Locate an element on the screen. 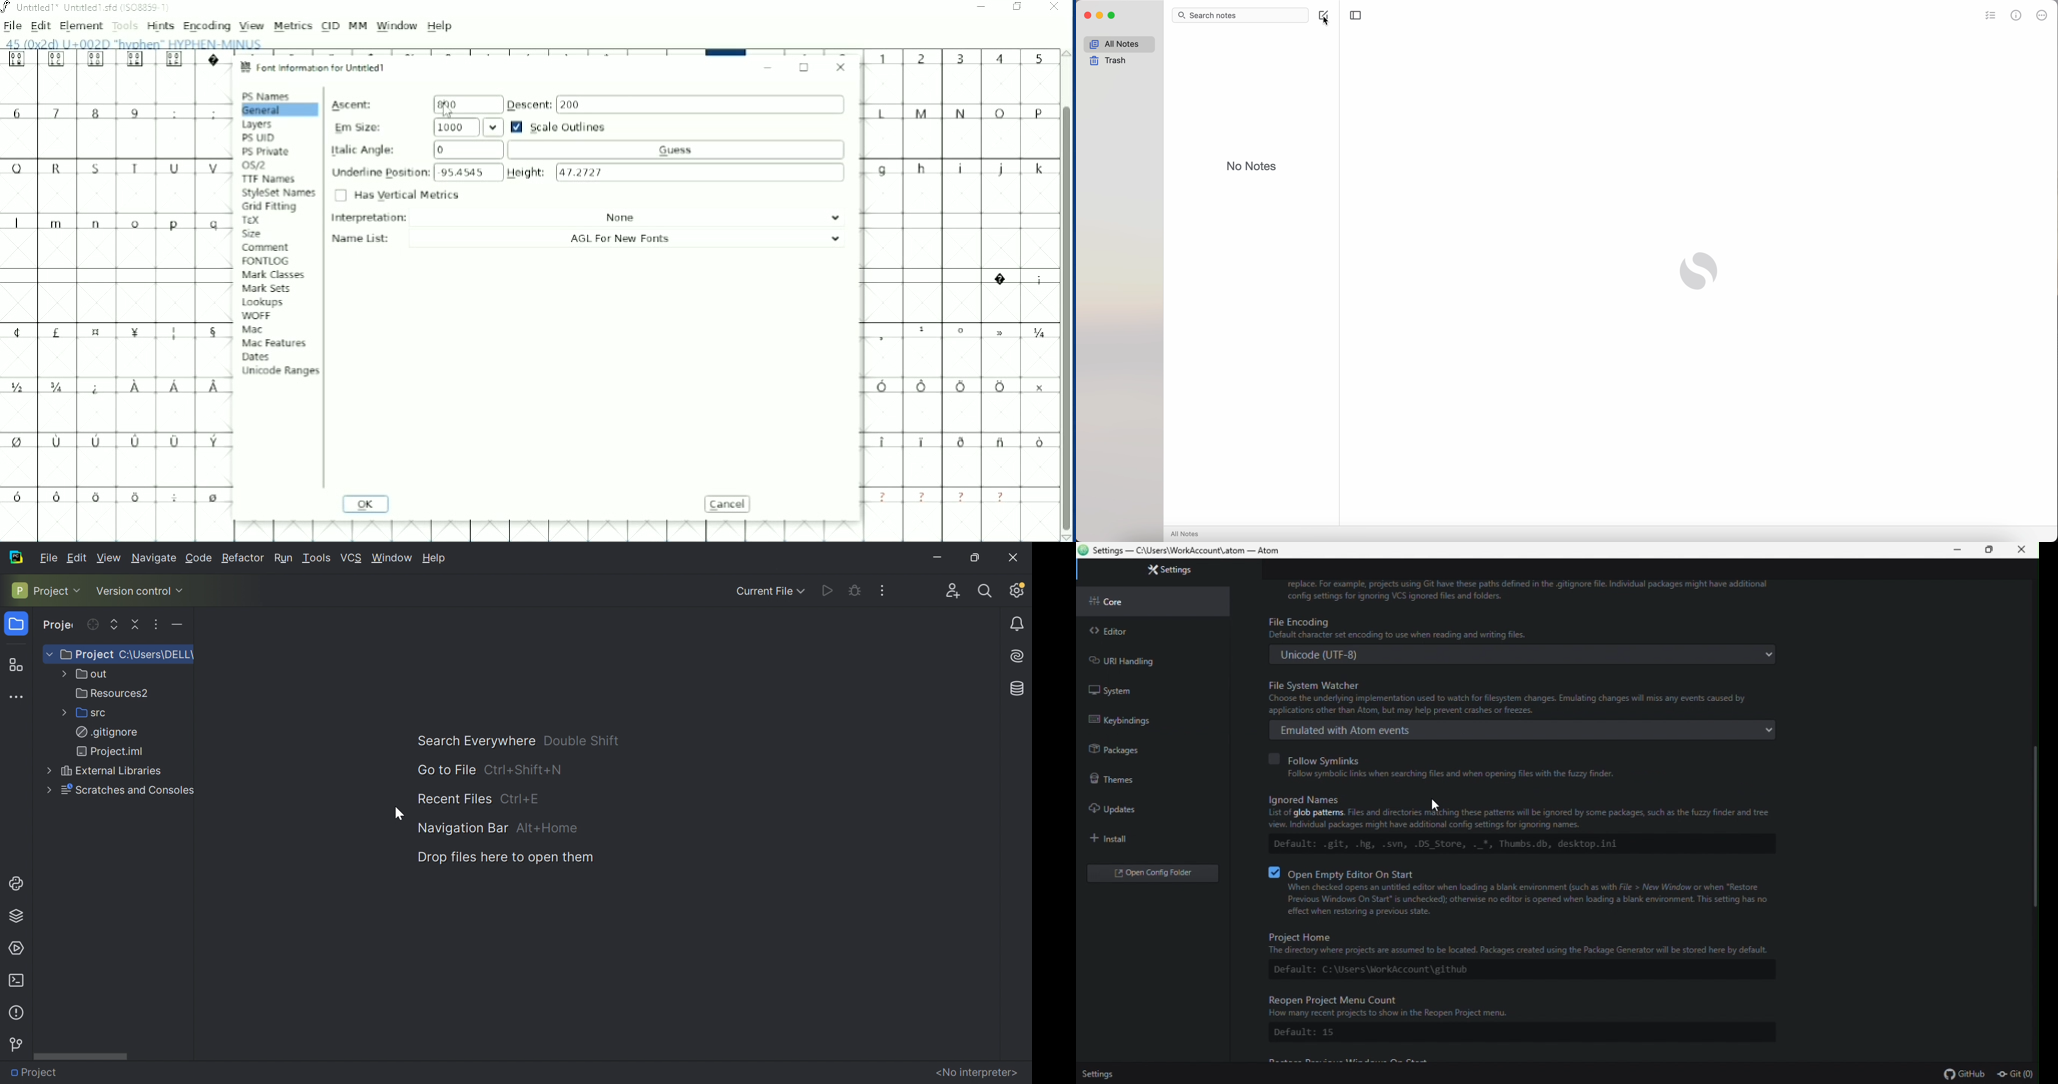  System is located at coordinates (1150, 687).